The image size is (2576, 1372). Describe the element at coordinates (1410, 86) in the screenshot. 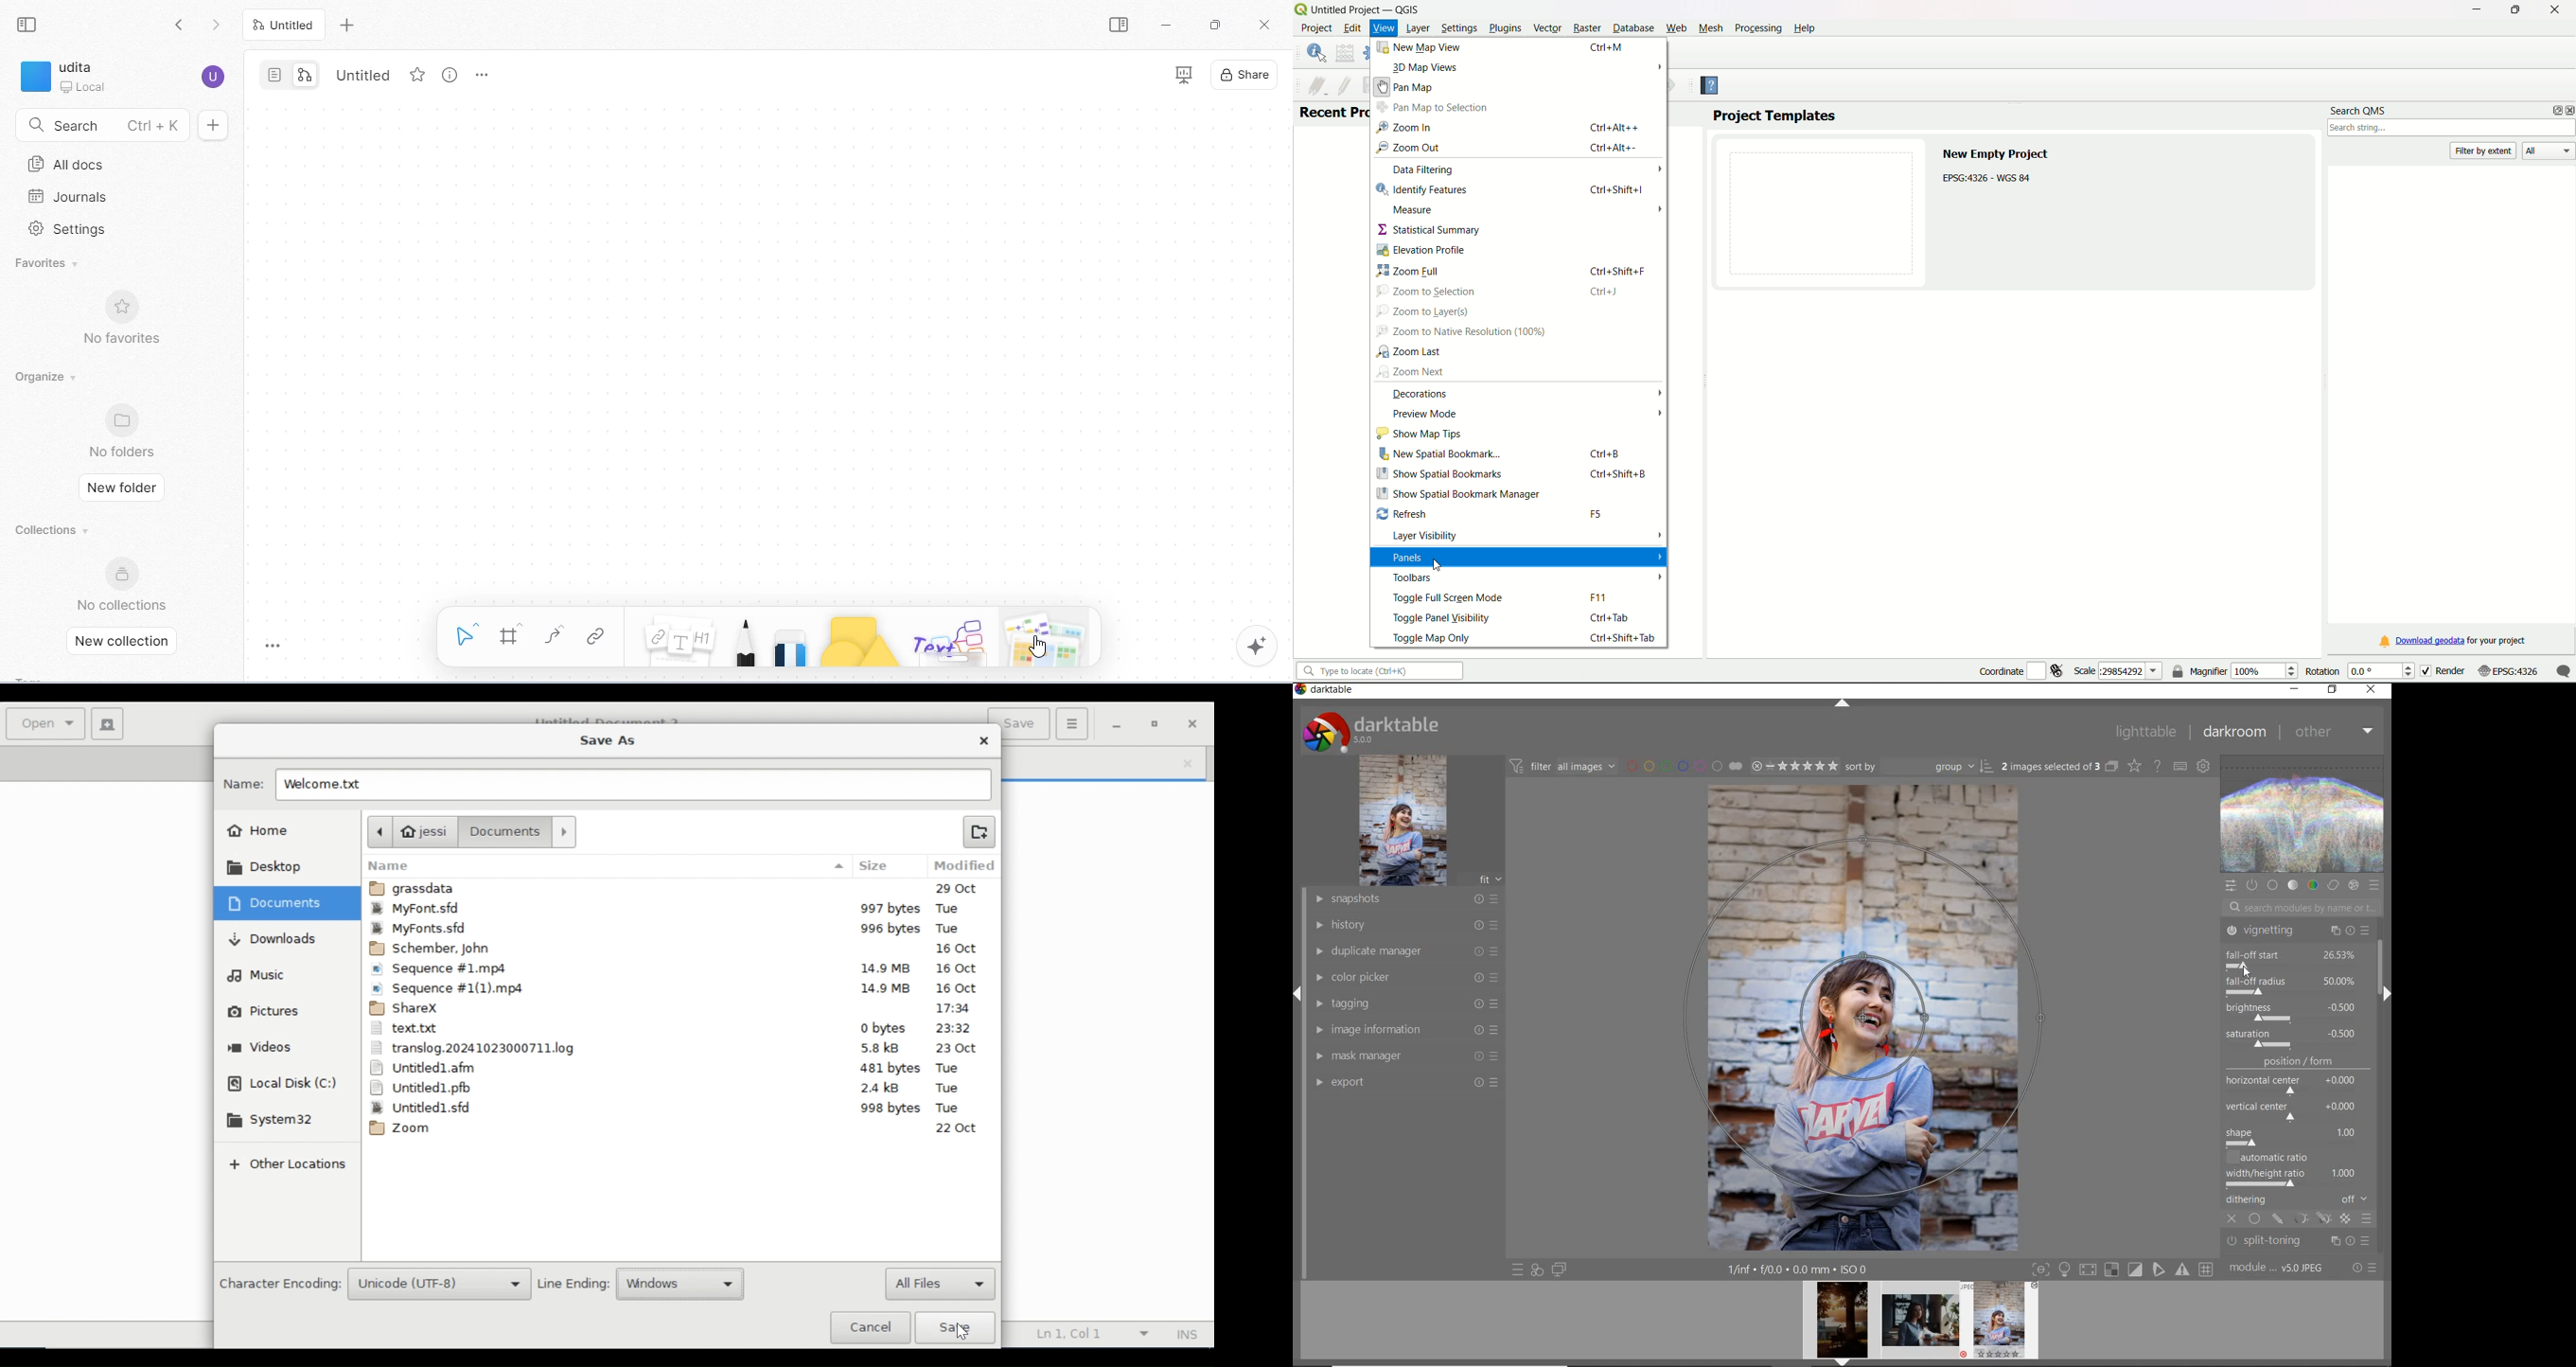

I see `Pan MAP` at that location.